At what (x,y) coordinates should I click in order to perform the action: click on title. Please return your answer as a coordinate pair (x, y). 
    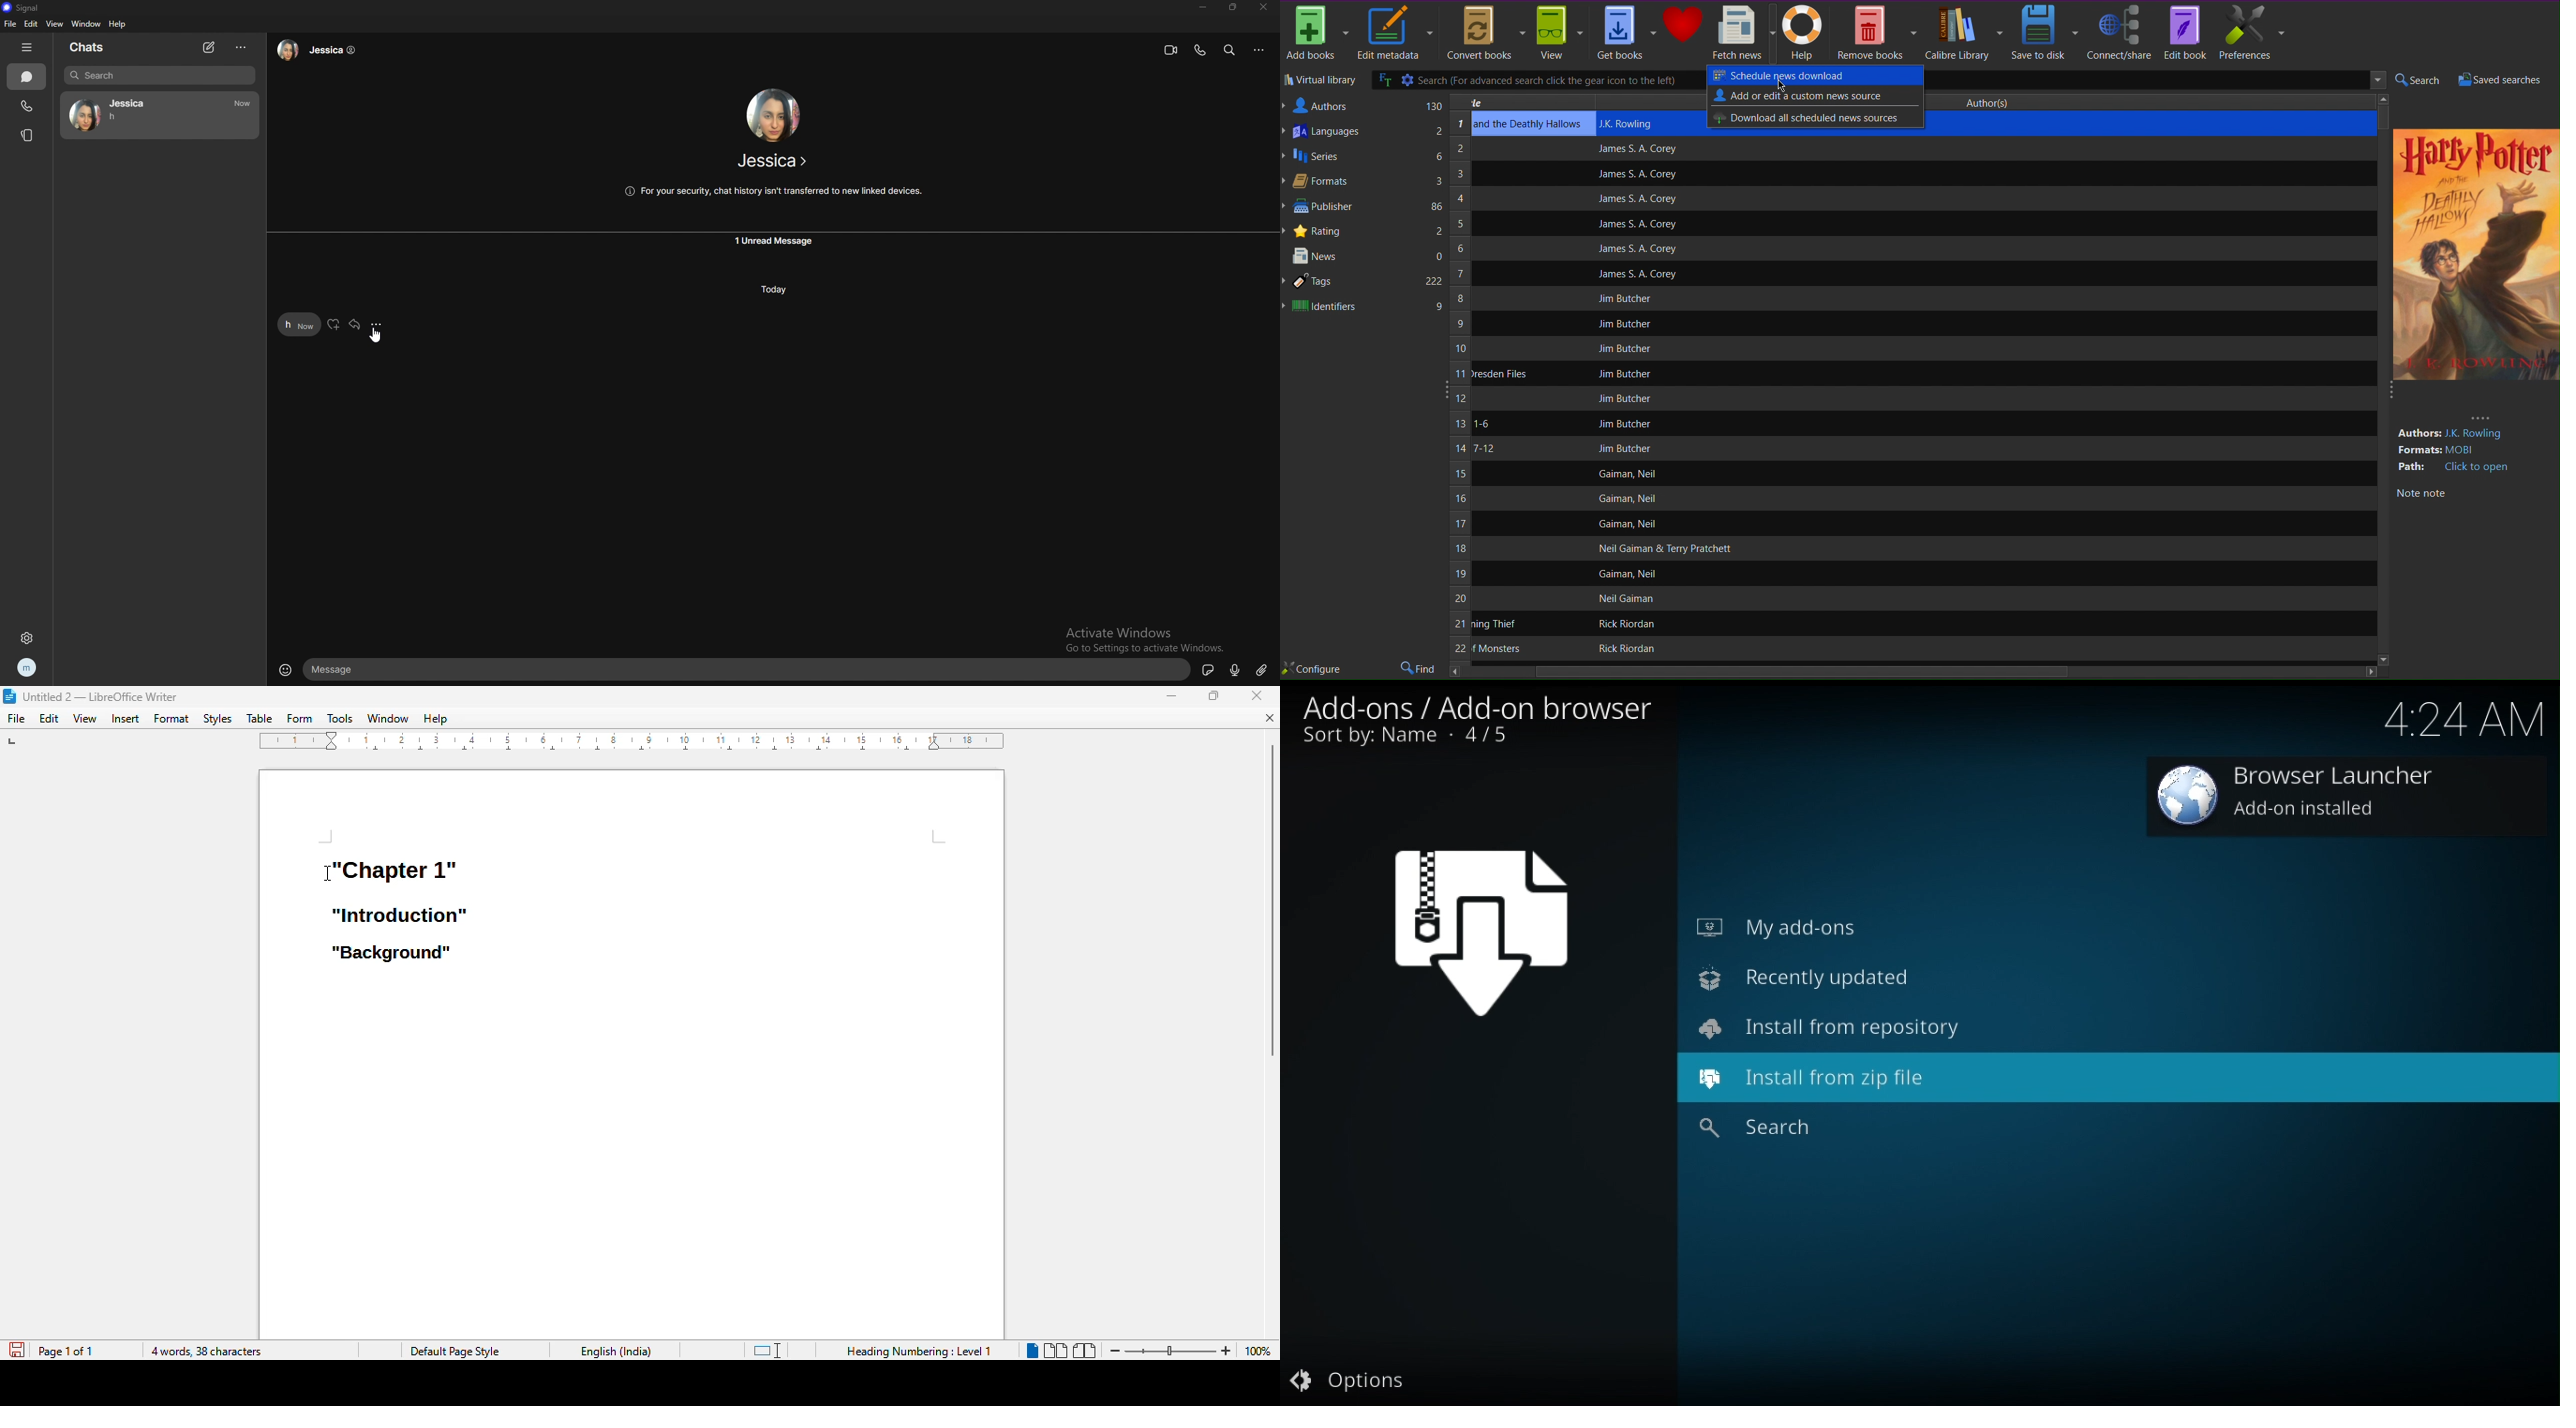
    Looking at the image, I should click on (99, 696).